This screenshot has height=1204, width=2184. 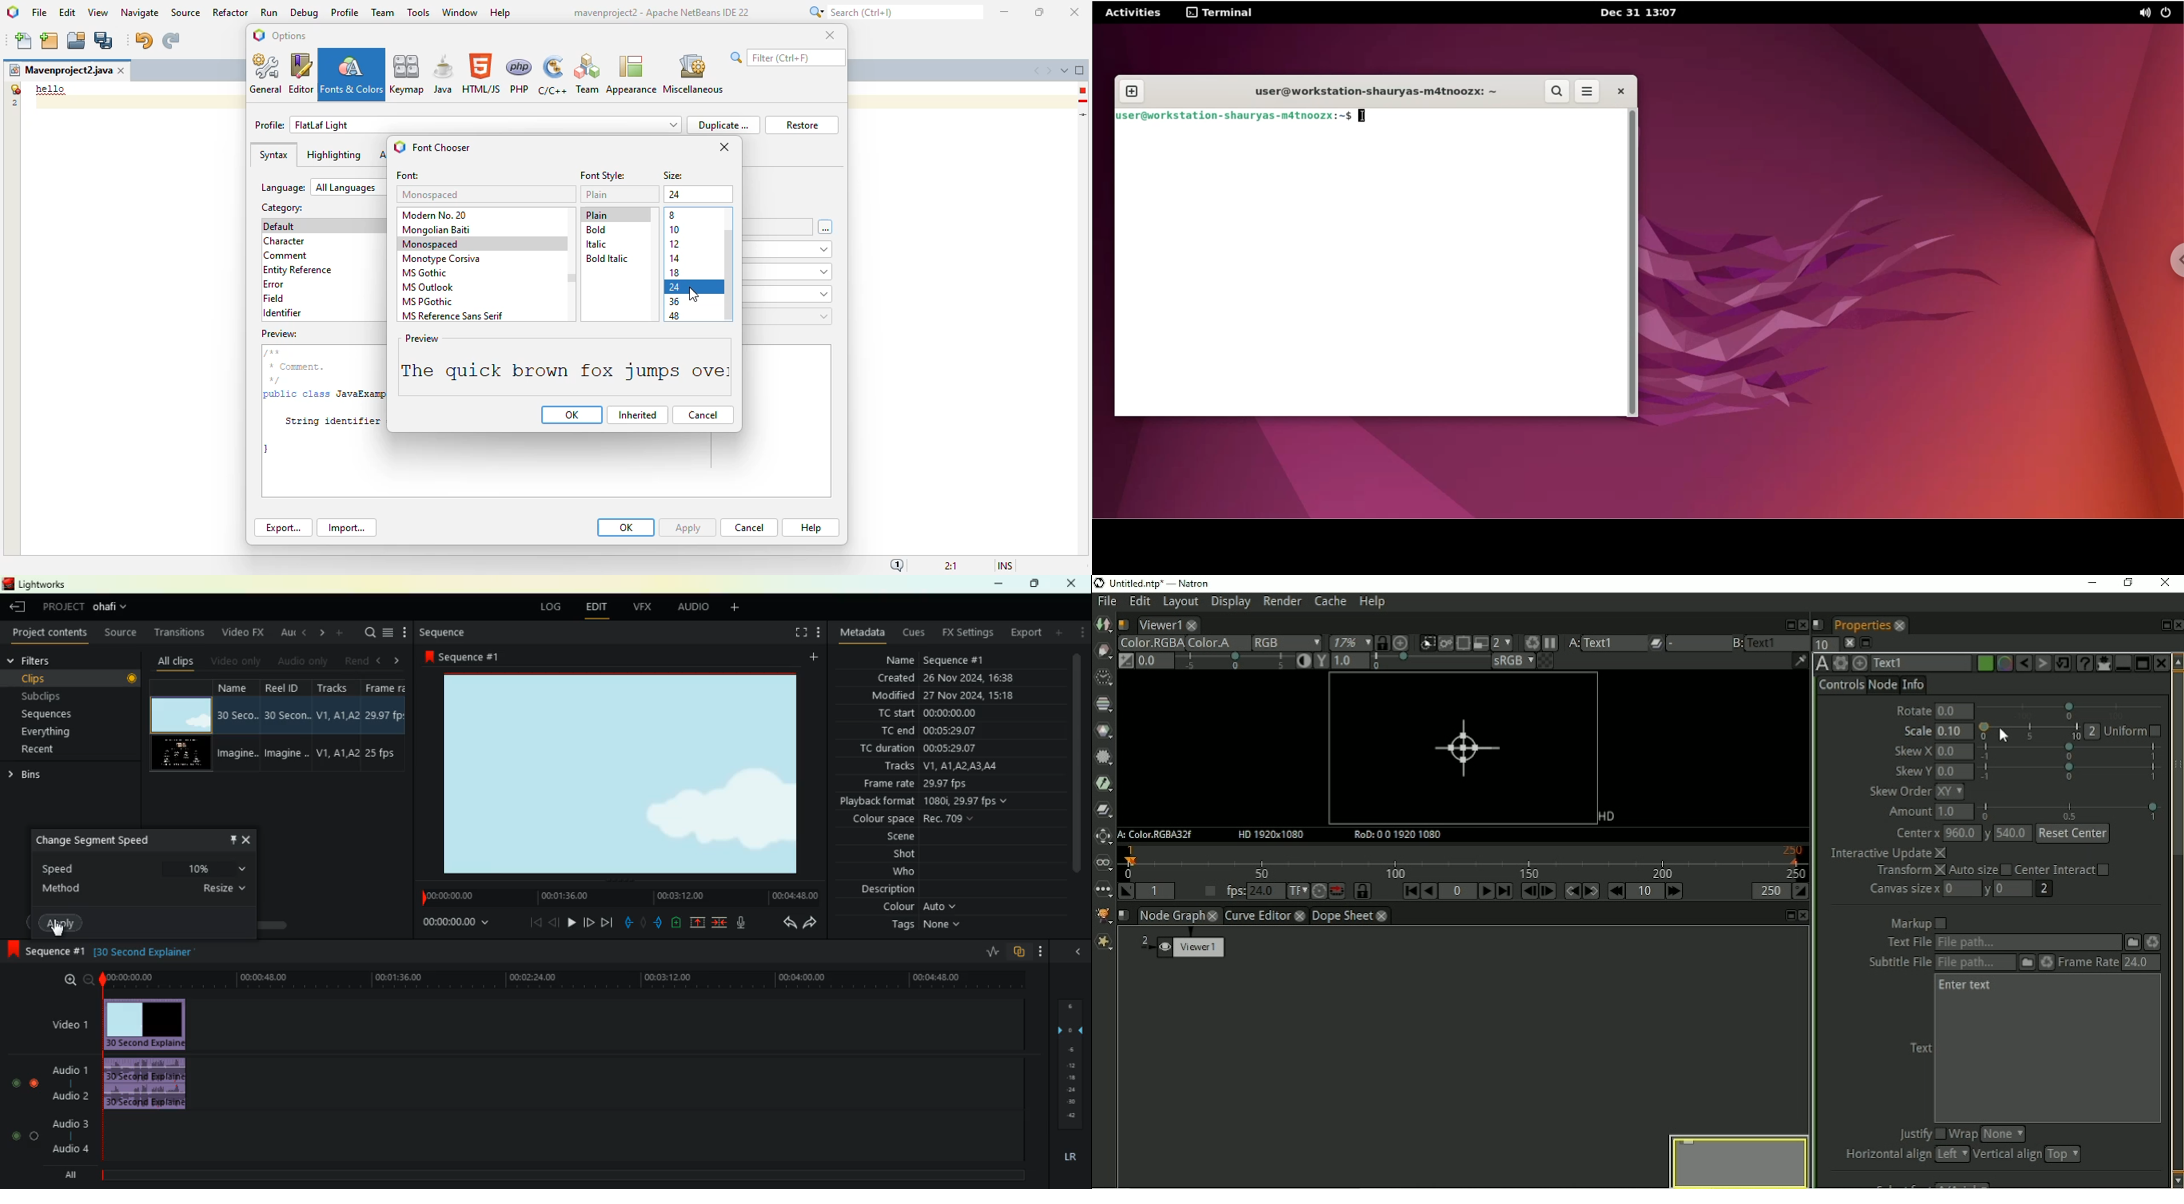 I want to click on speed, so click(x=106, y=866).